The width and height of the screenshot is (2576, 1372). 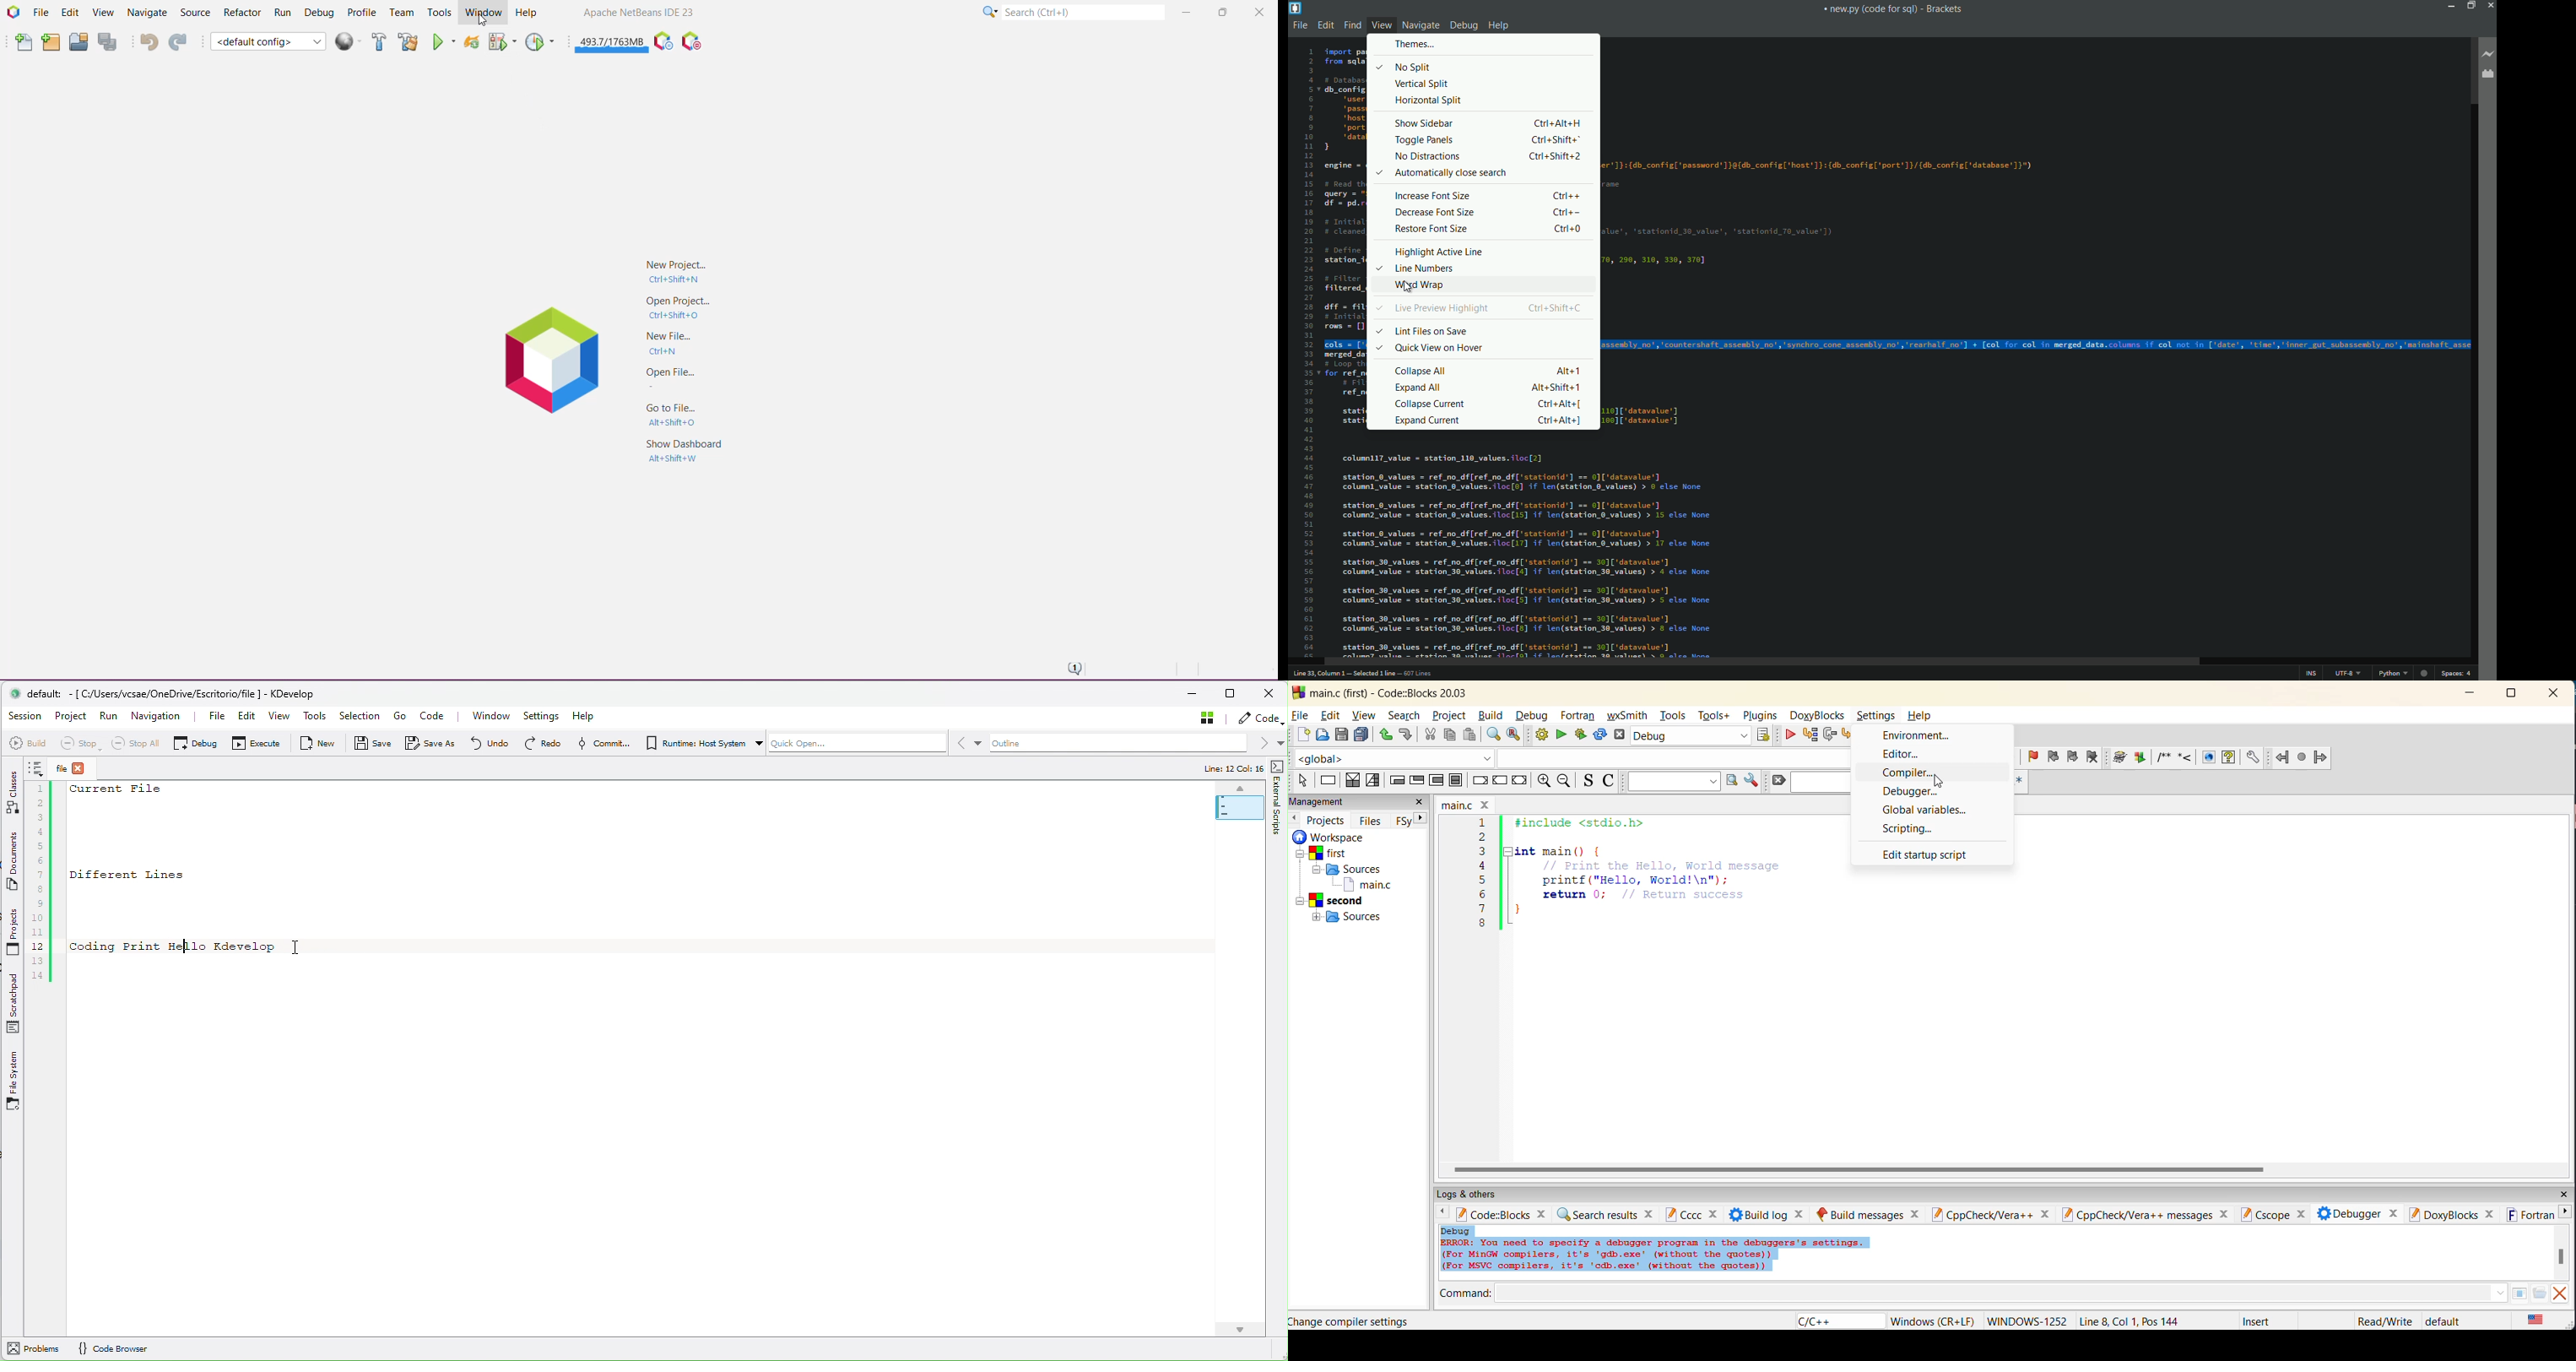 I want to click on Extract, so click(x=2139, y=759).